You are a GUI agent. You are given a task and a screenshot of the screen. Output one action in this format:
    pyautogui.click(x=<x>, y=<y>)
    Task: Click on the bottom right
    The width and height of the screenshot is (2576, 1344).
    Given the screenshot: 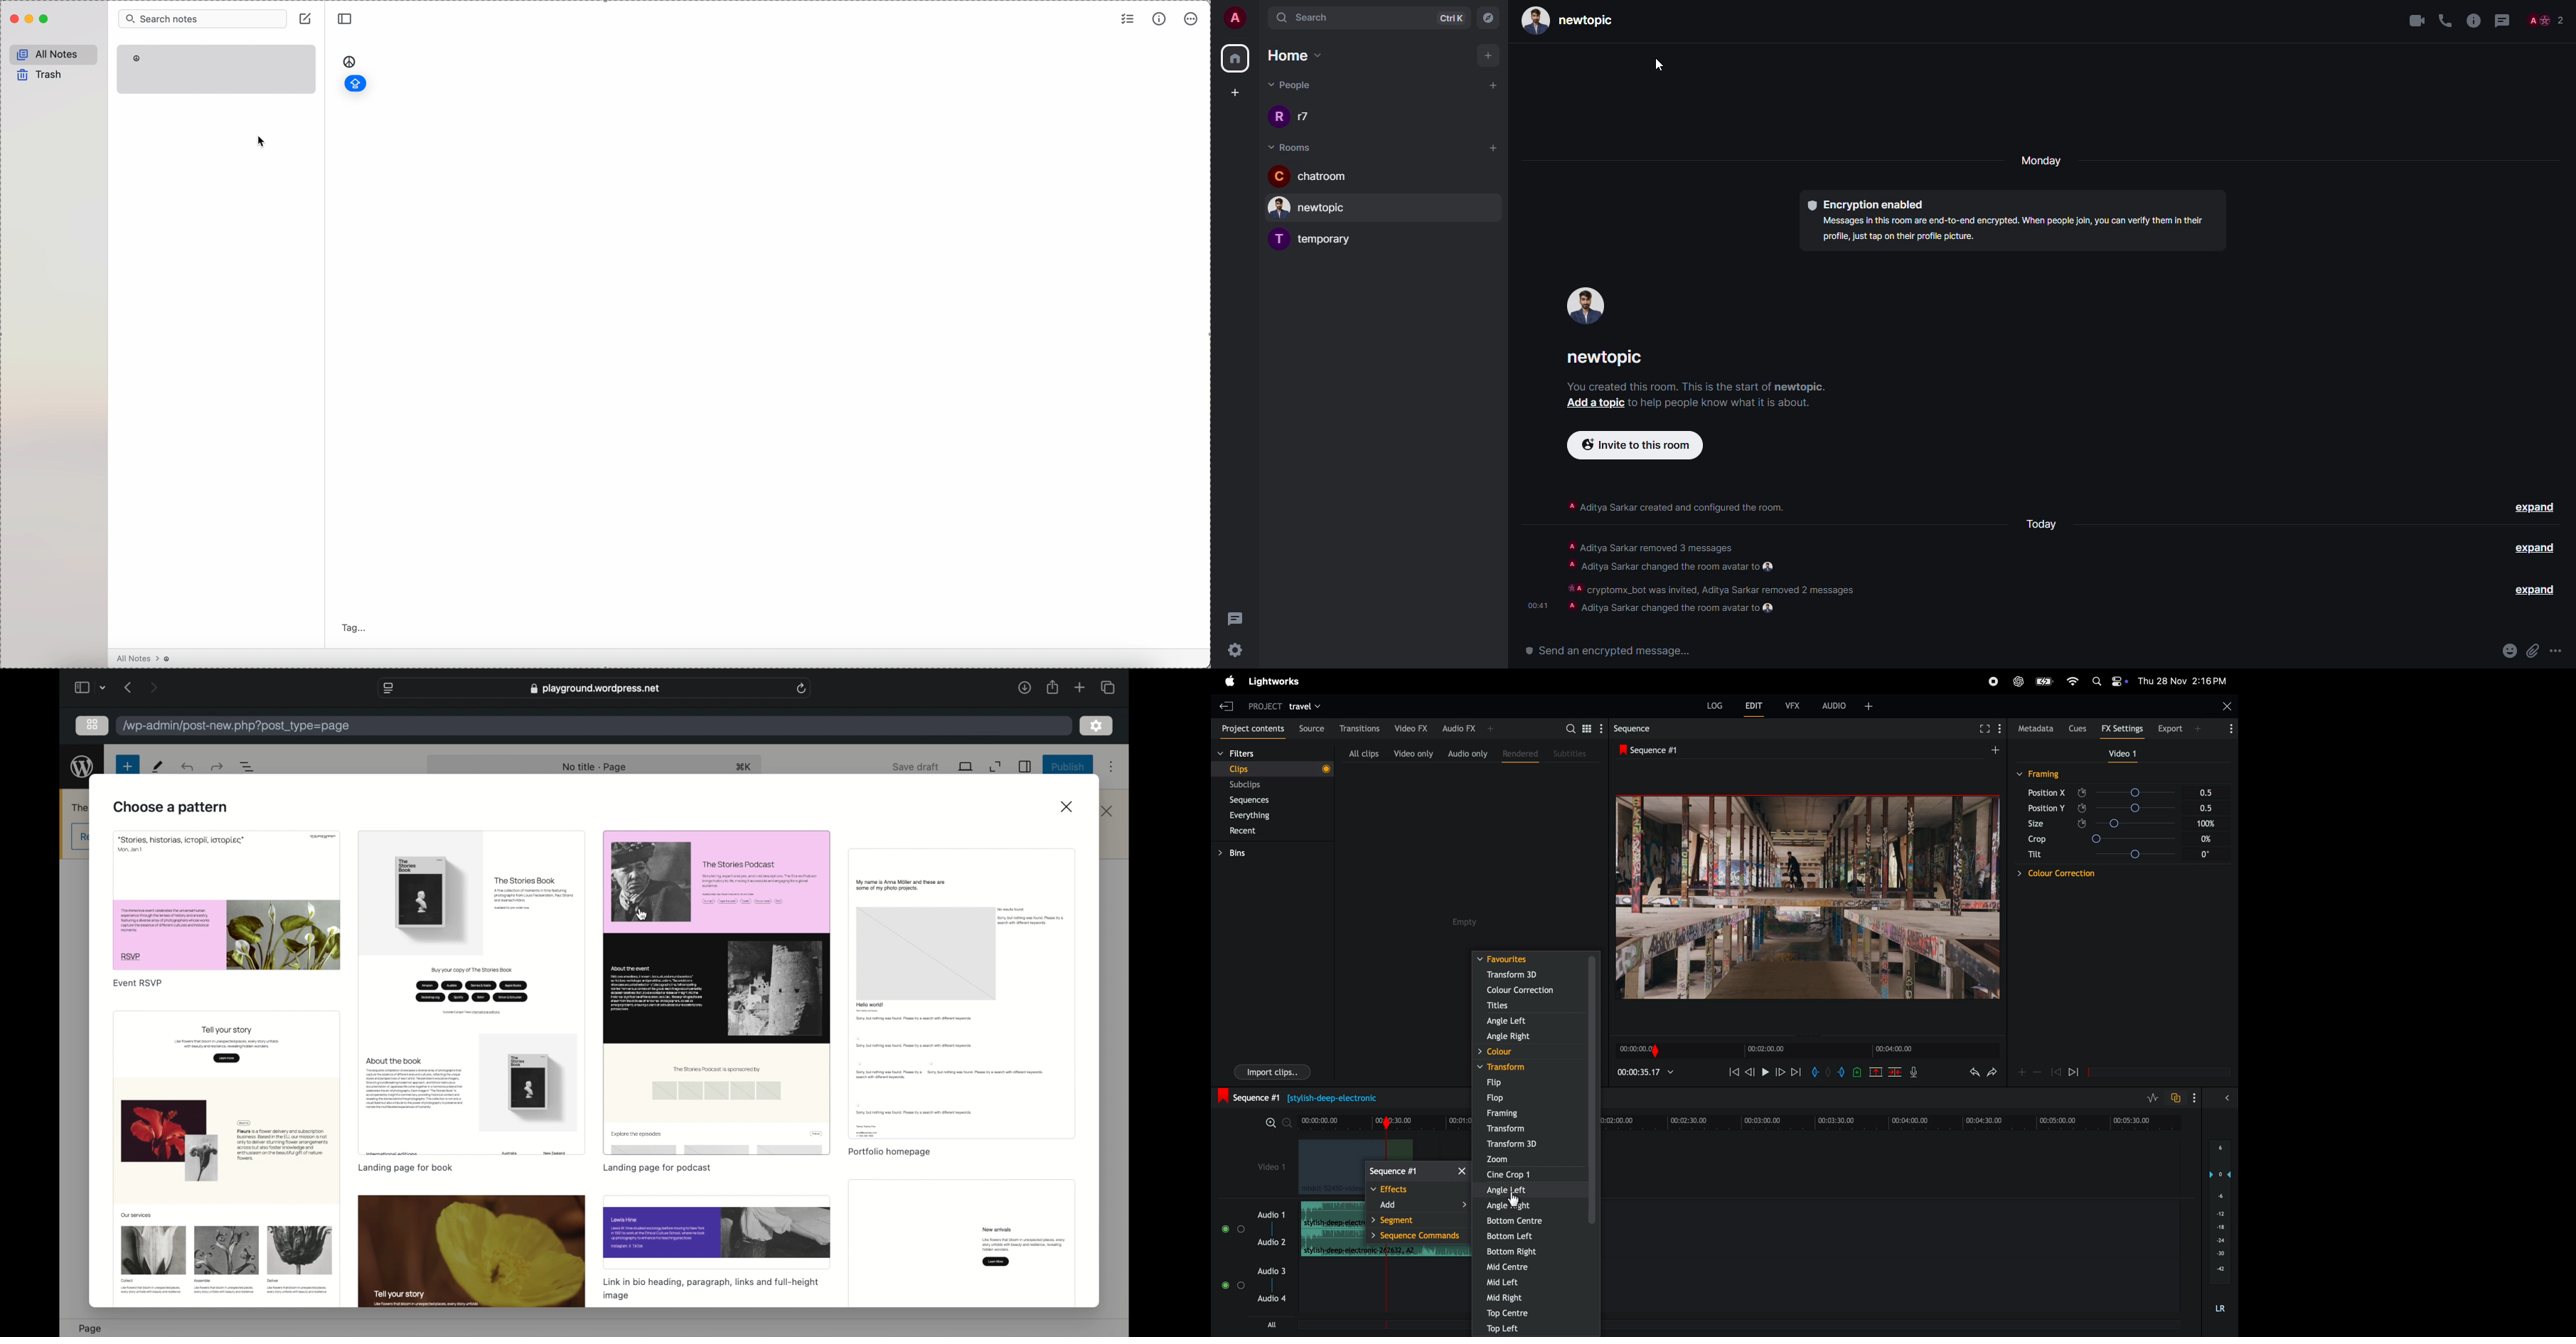 What is the action you would take?
    pyautogui.click(x=1533, y=1252)
    